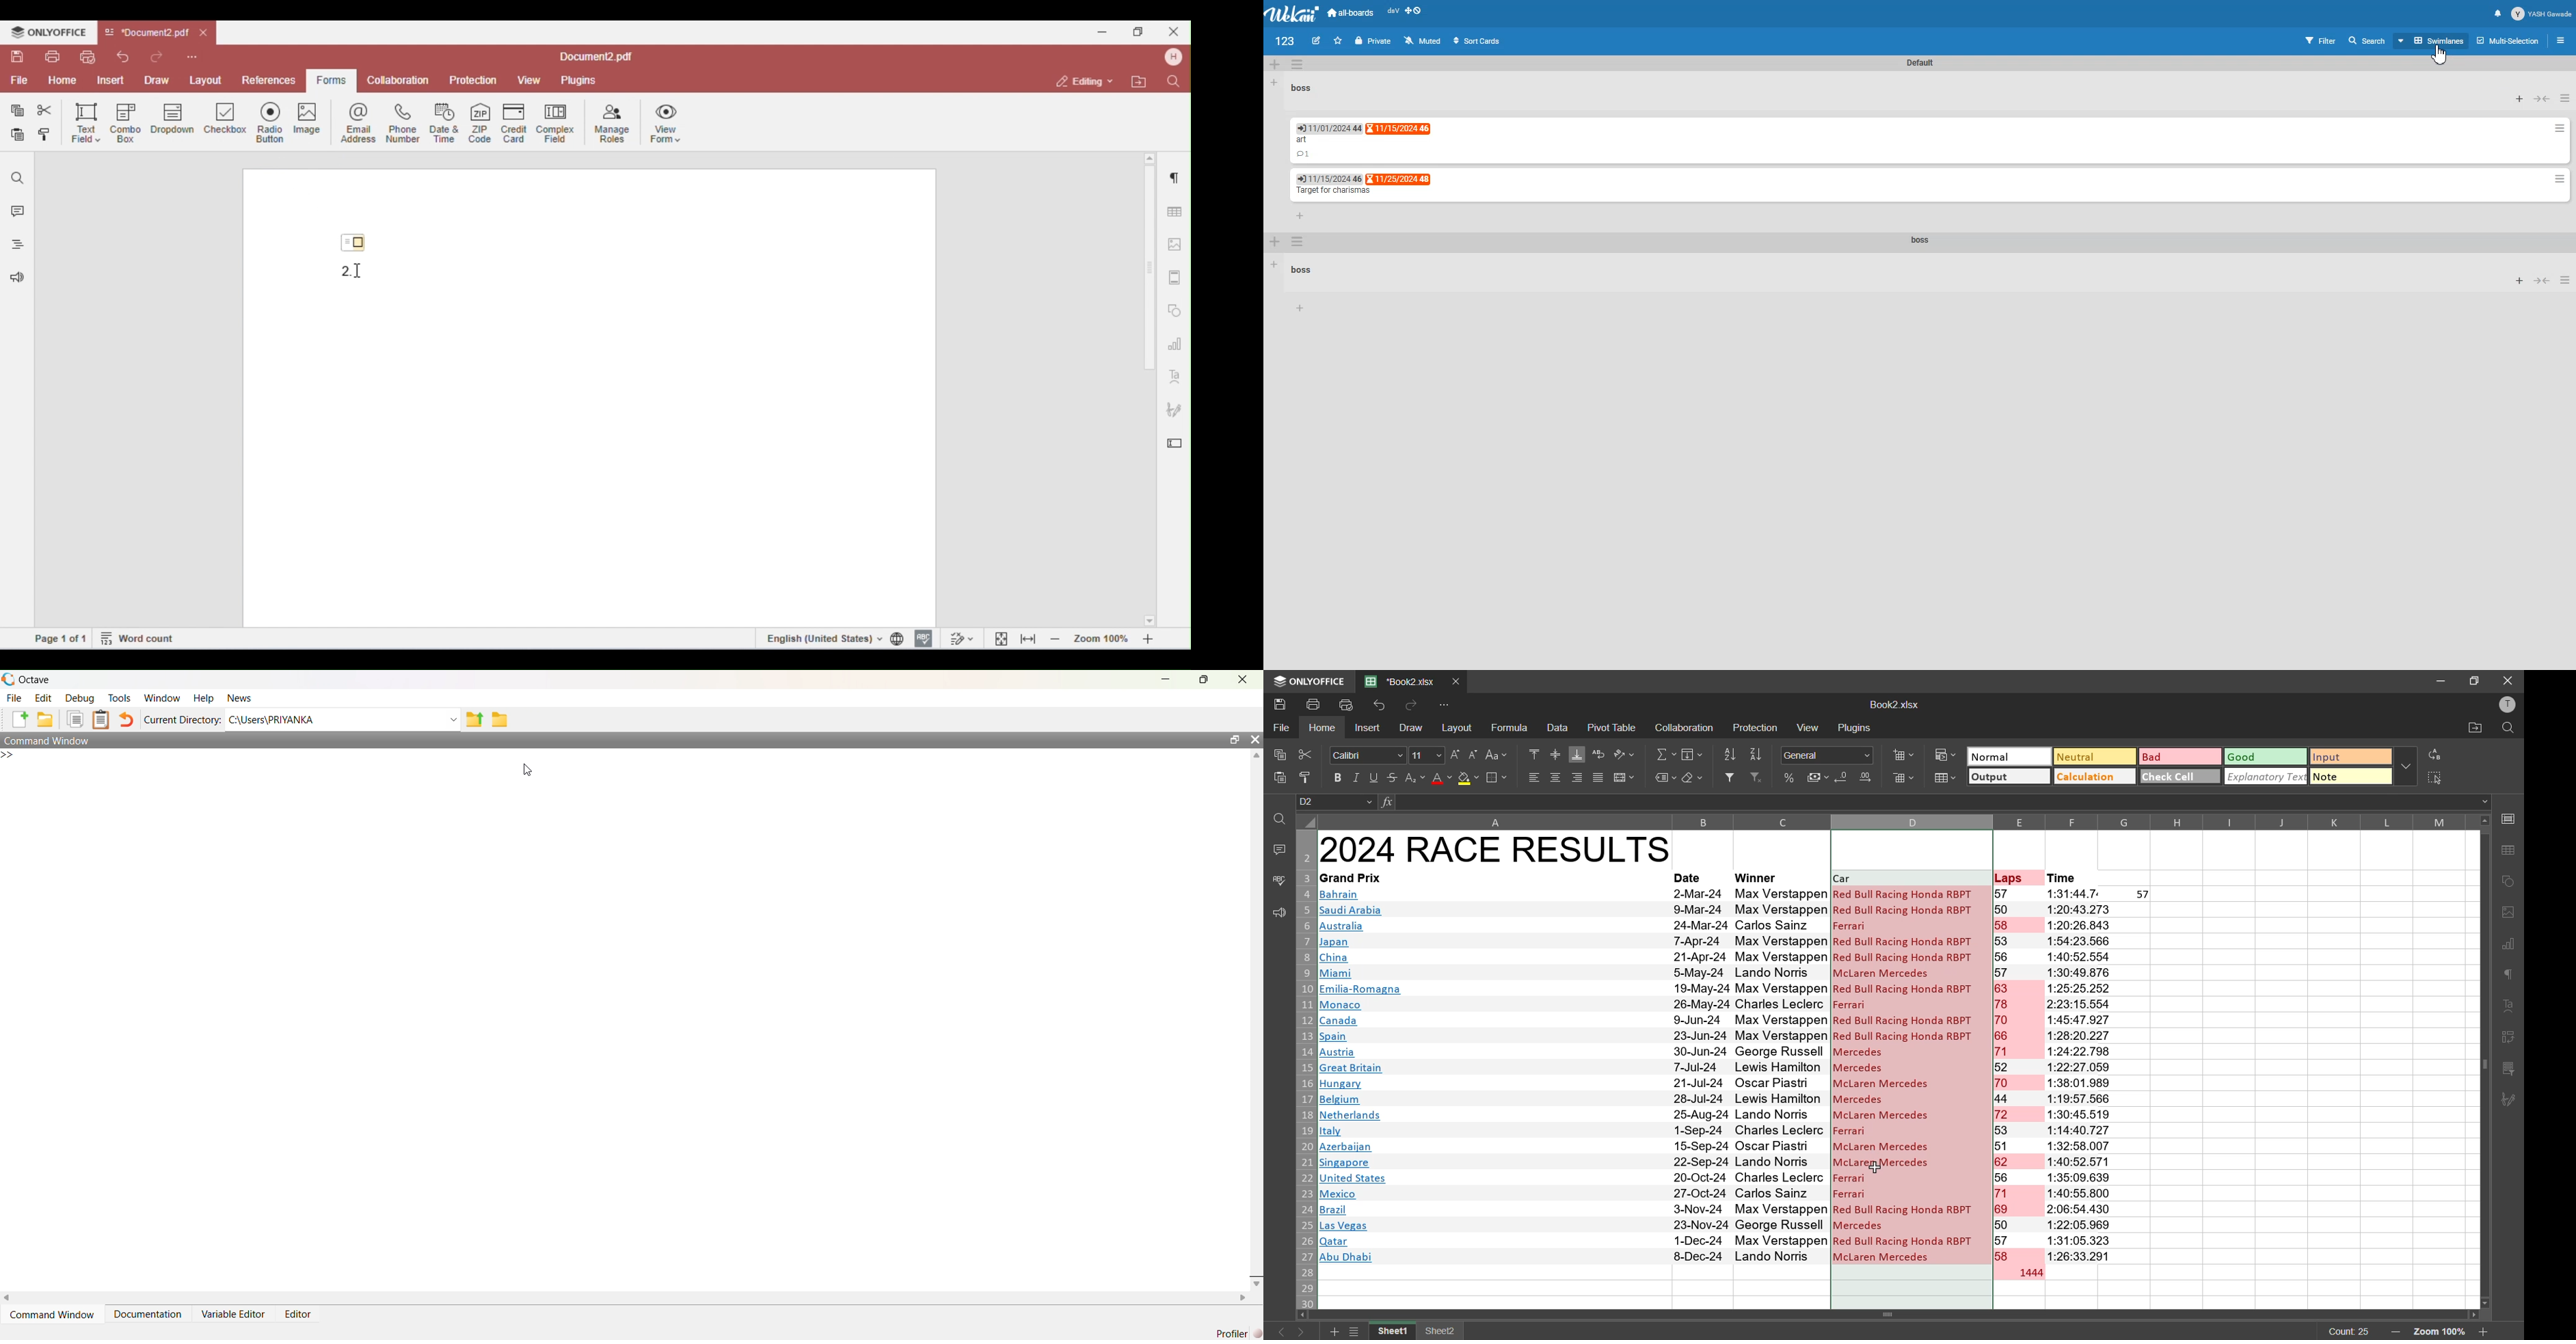 This screenshot has height=1344, width=2576. I want to click on decrement size, so click(1472, 754).